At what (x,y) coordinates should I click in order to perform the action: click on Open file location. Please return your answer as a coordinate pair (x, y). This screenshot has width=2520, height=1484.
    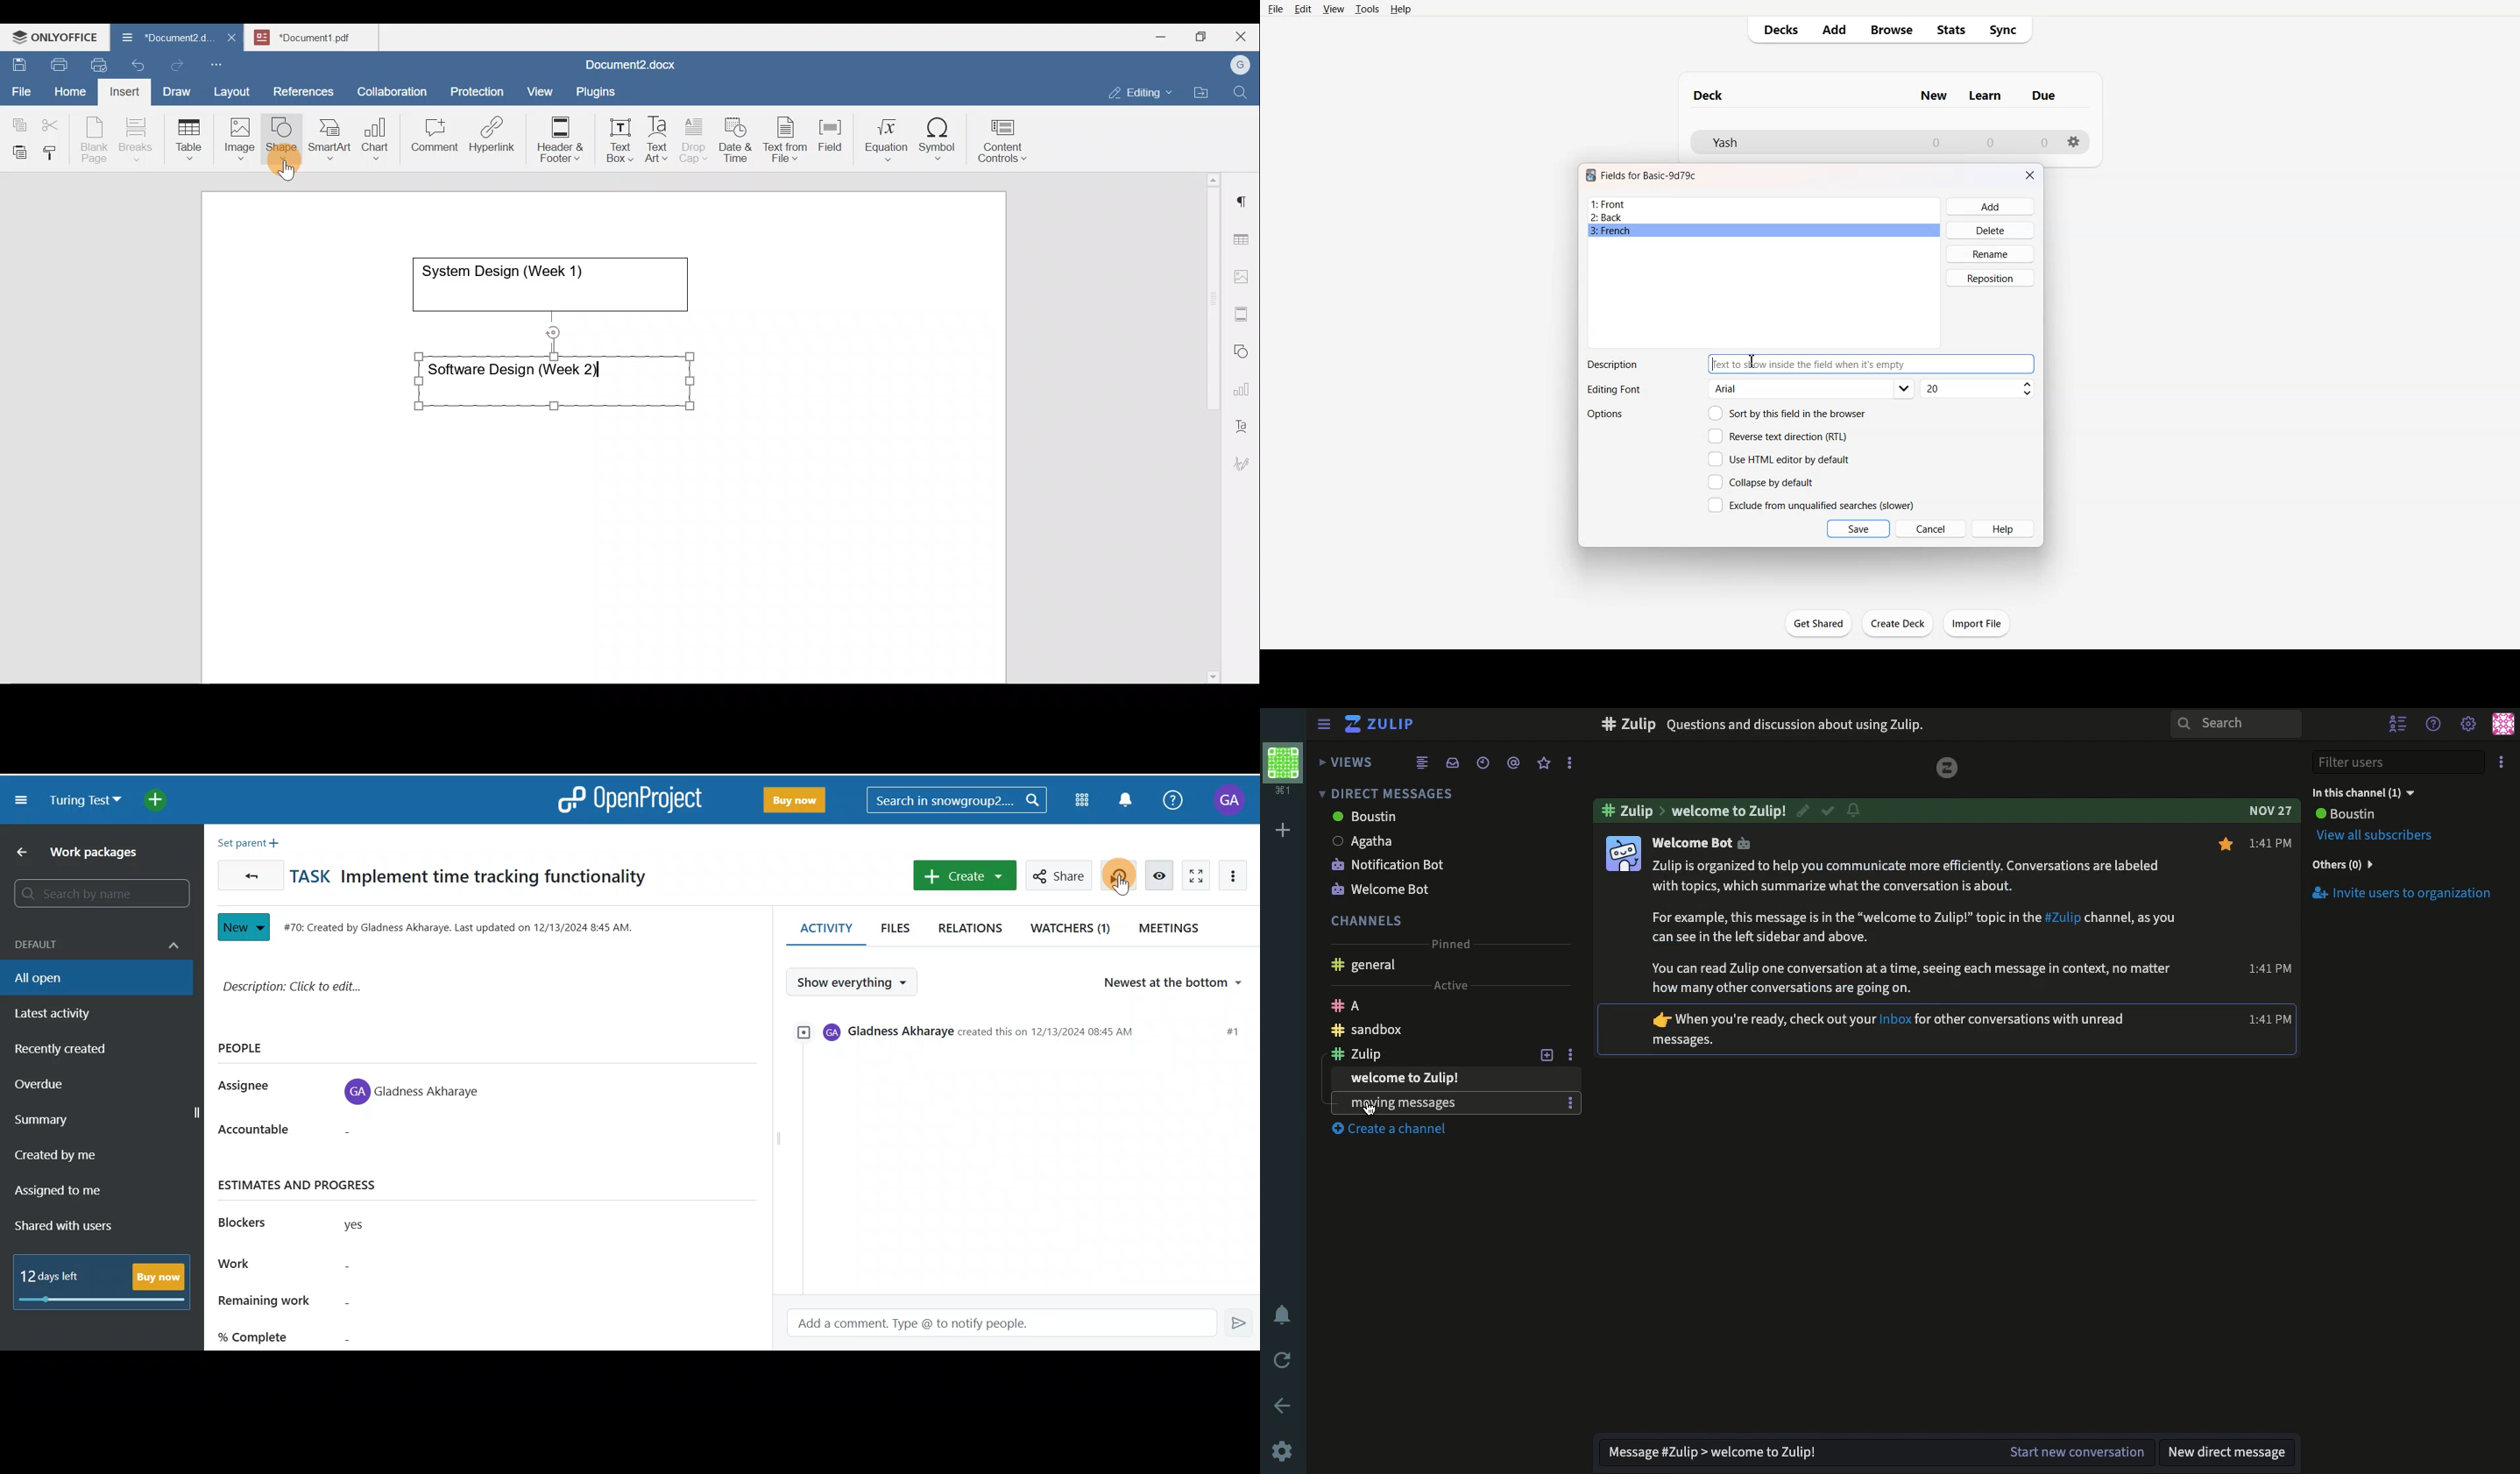
    Looking at the image, I should click on (1204, 94).